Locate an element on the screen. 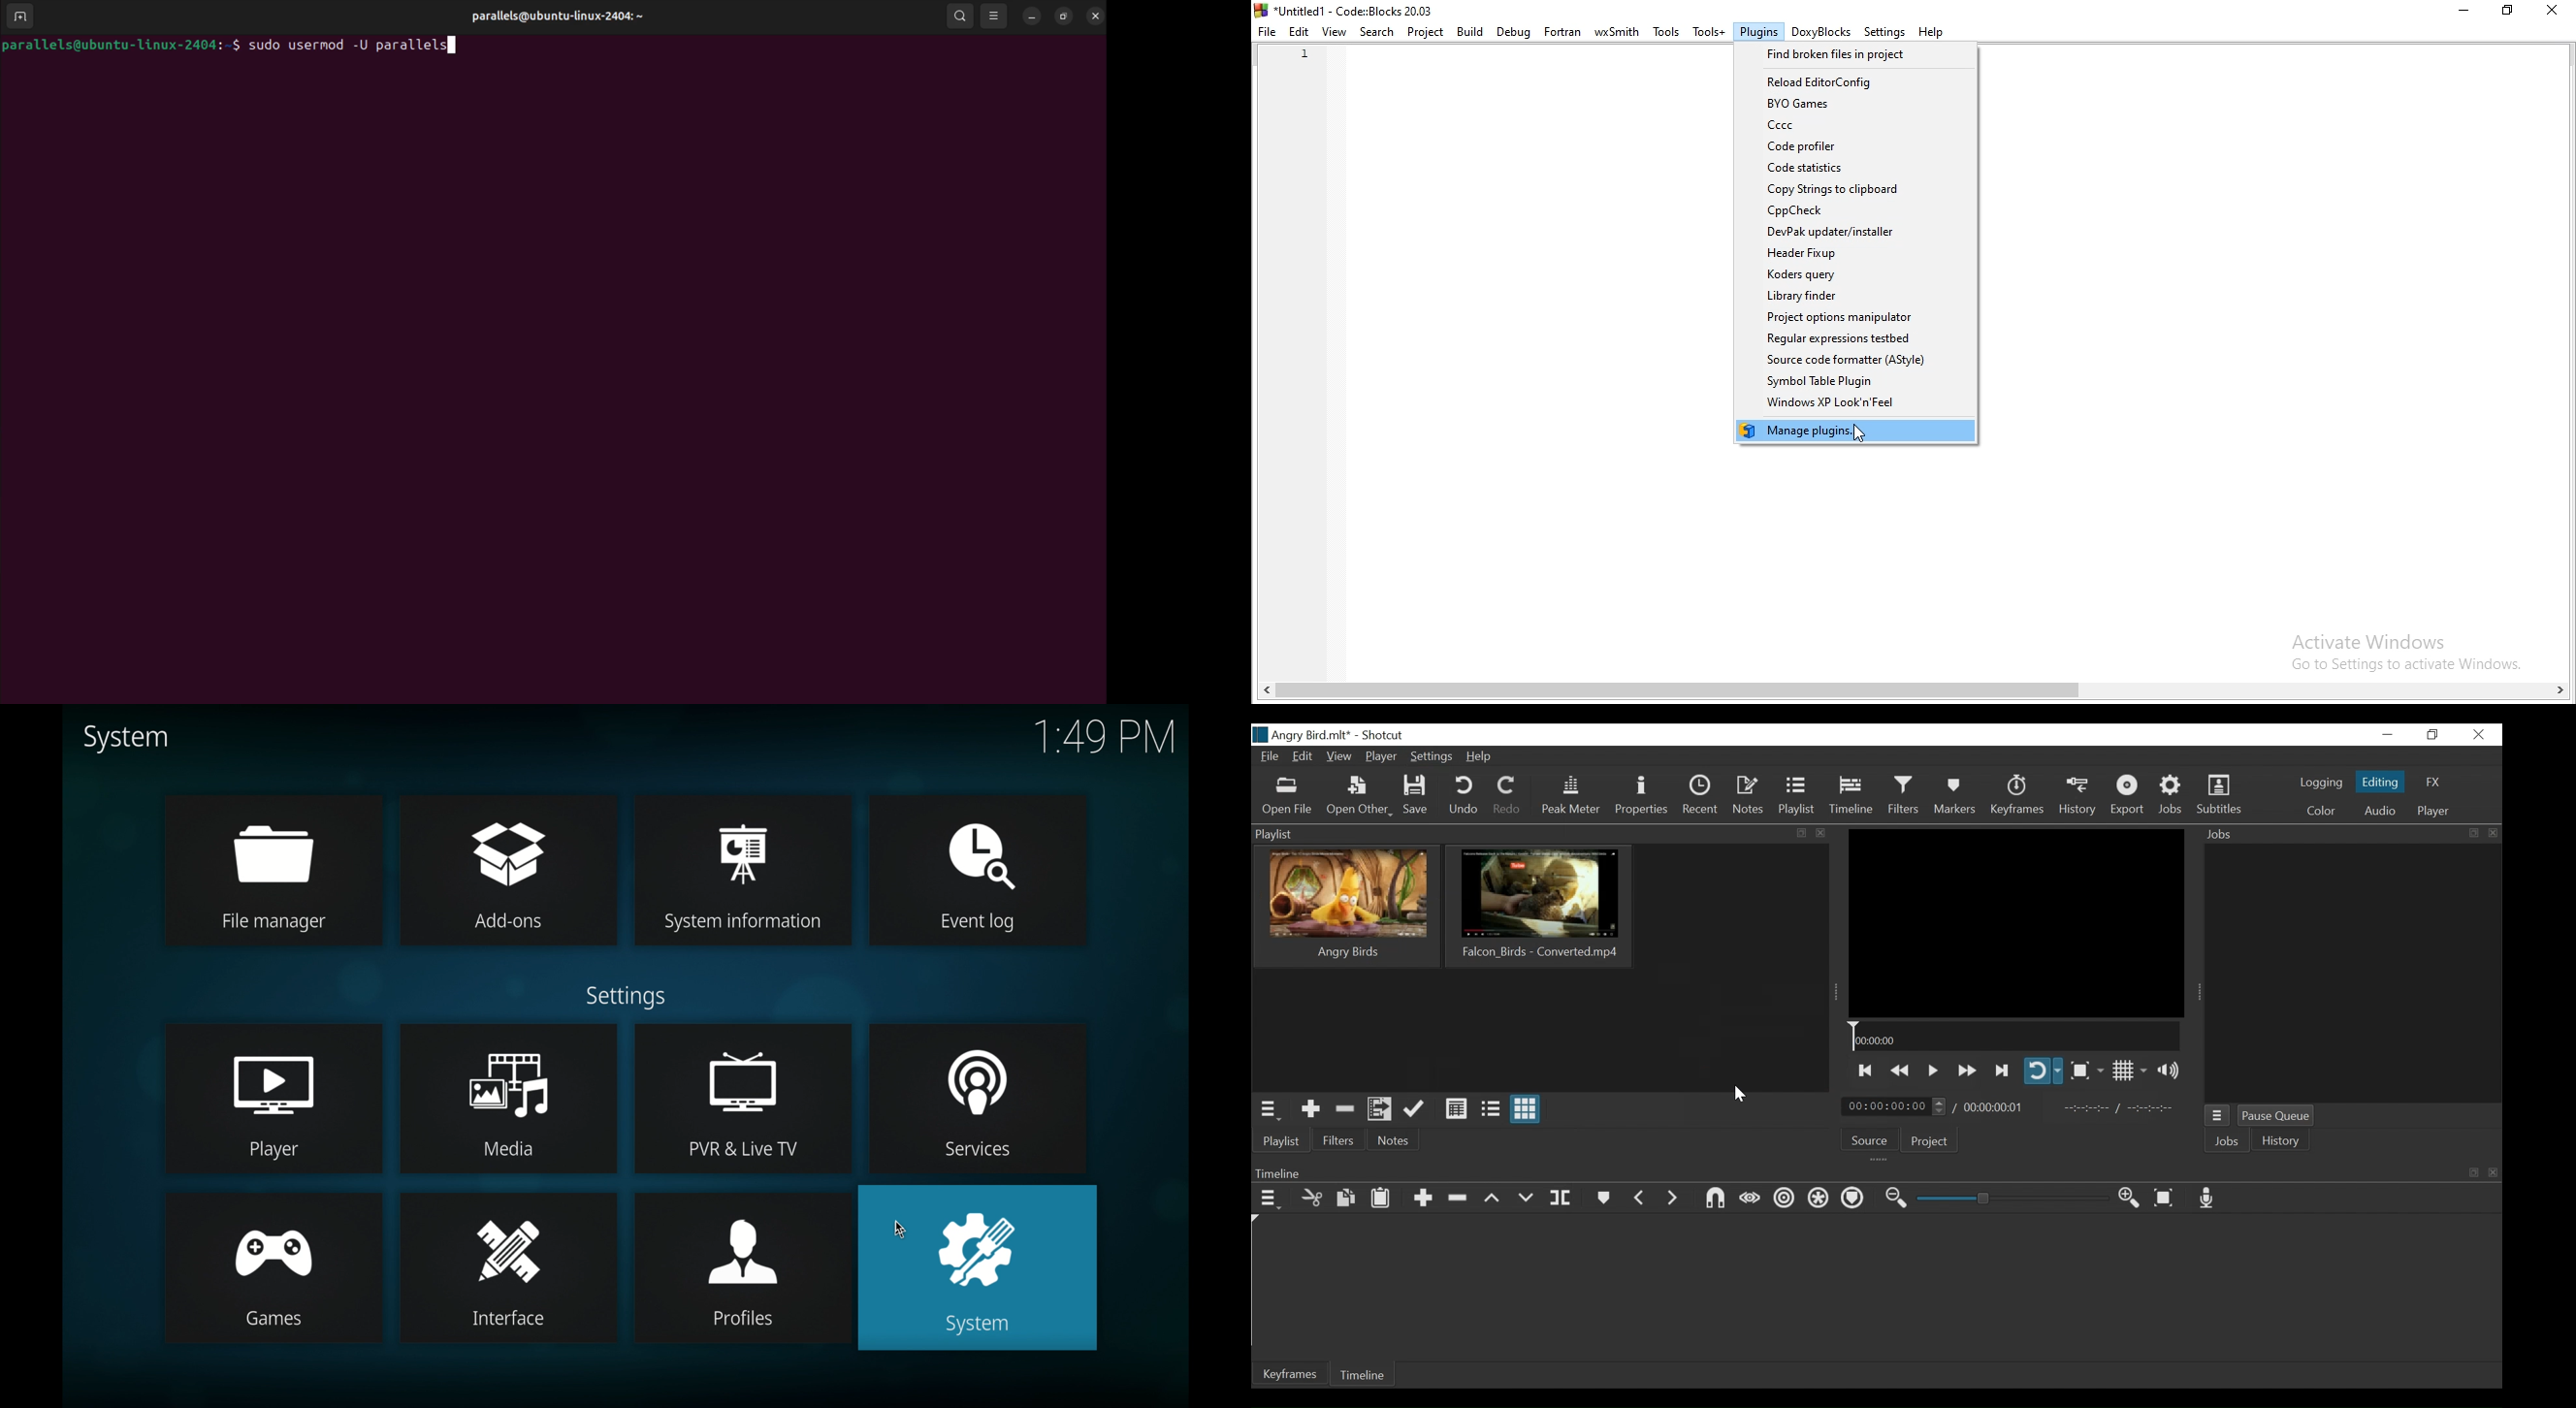  games is located at coordinates (273, 1267).